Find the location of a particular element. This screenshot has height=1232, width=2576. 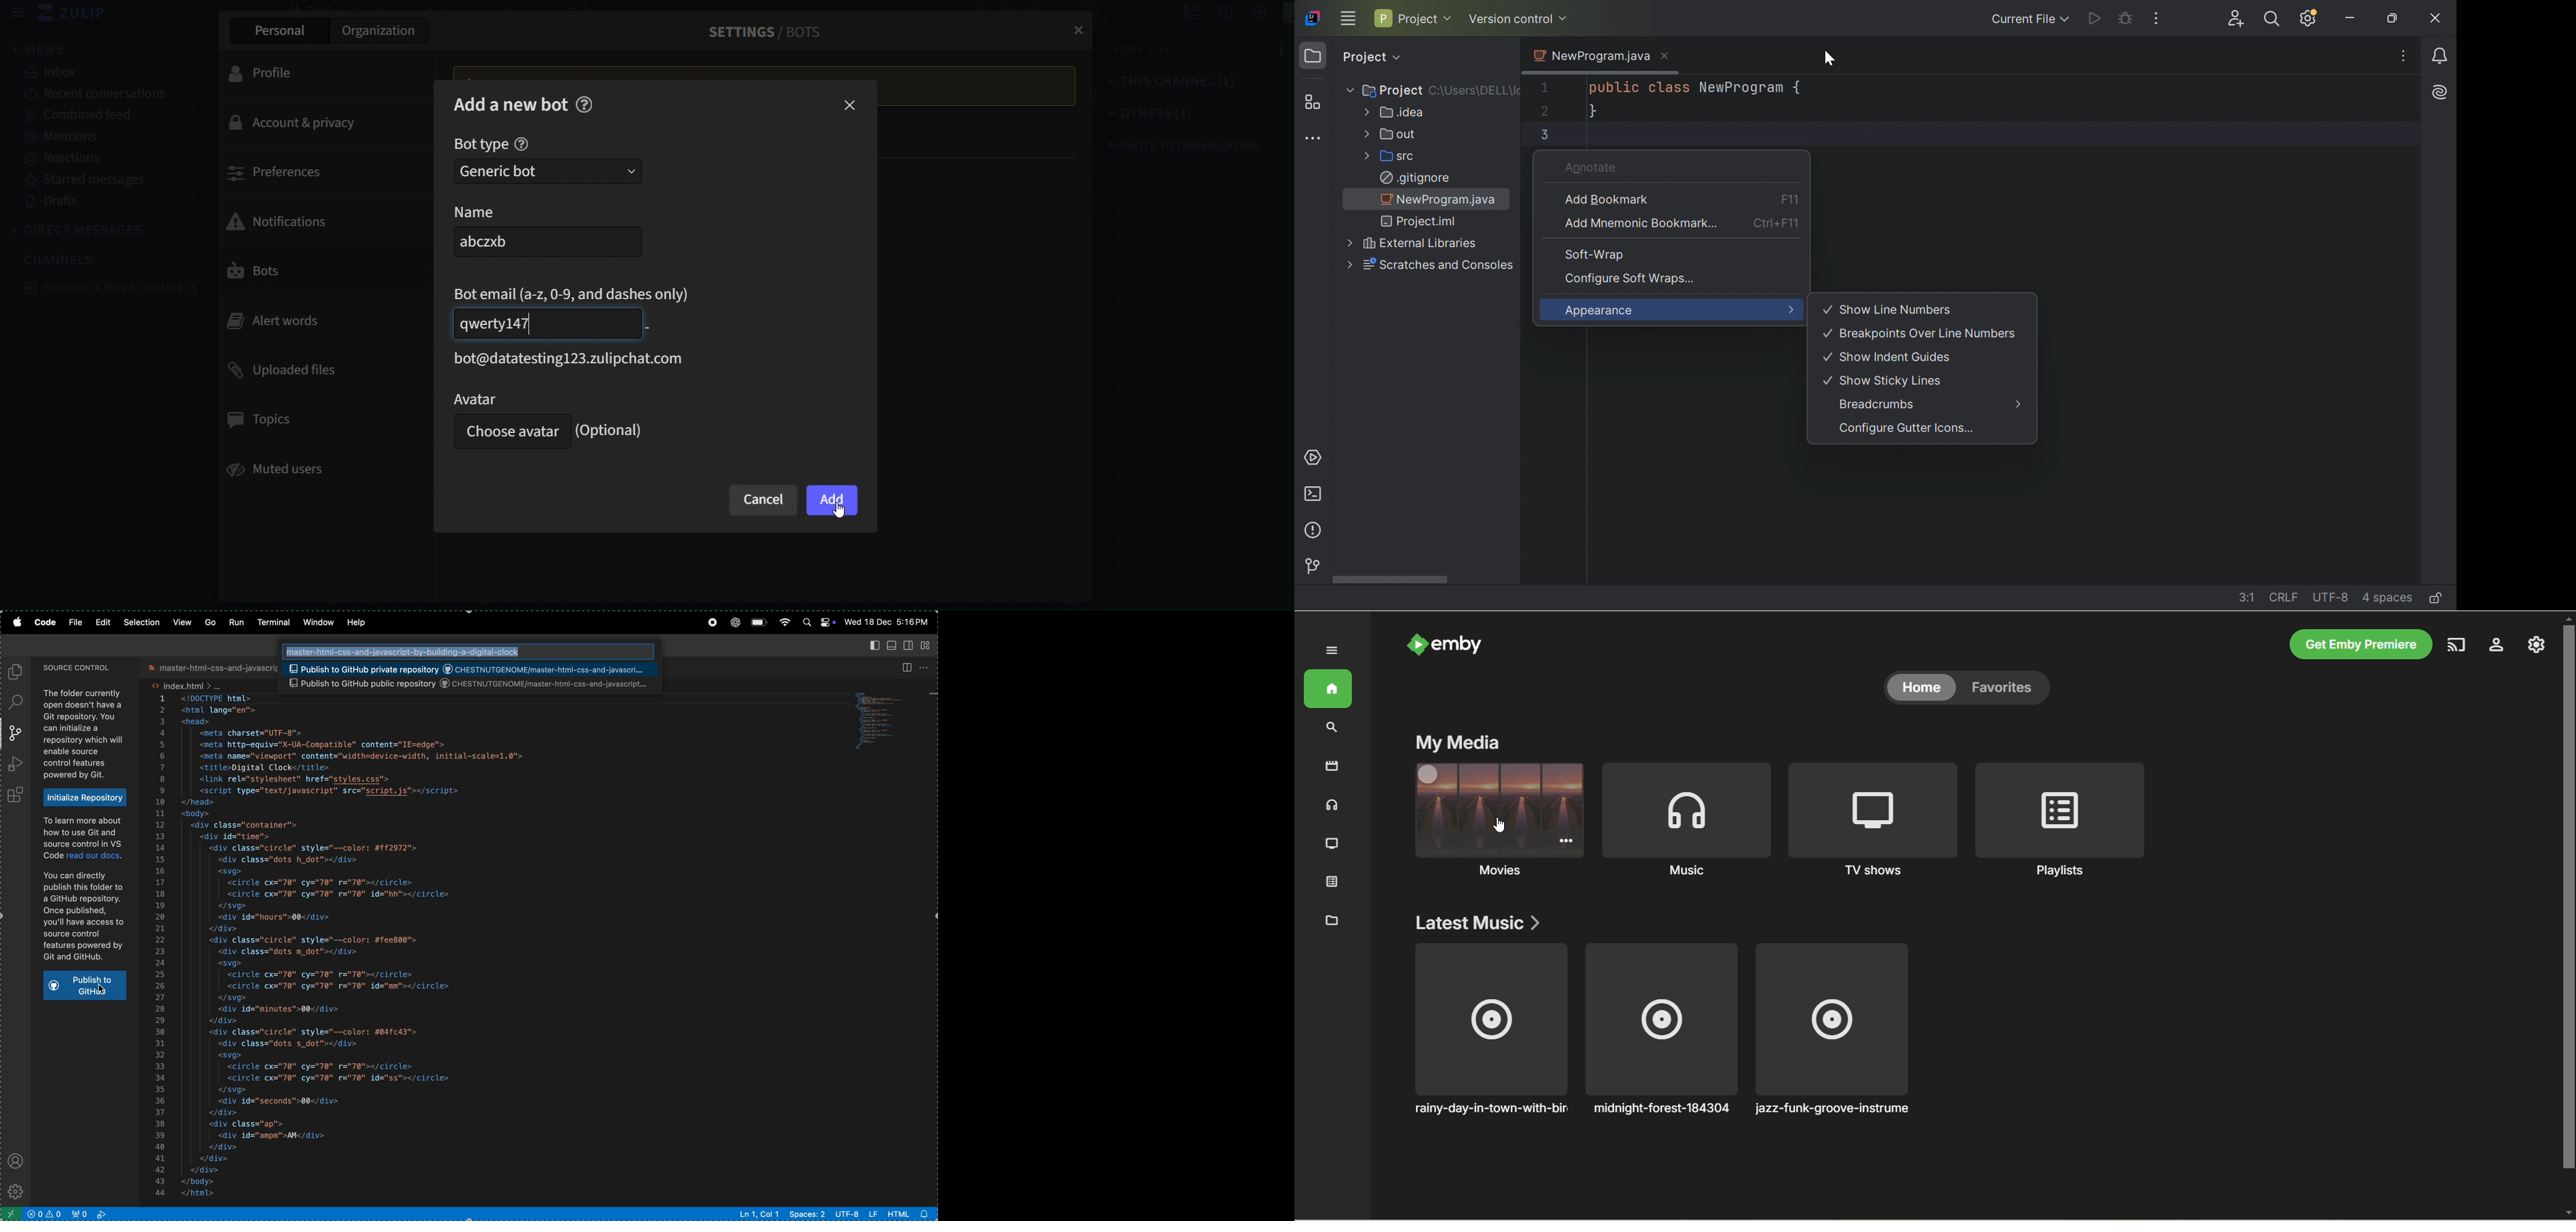

Select toggle is located at coordinates (1429, 774).